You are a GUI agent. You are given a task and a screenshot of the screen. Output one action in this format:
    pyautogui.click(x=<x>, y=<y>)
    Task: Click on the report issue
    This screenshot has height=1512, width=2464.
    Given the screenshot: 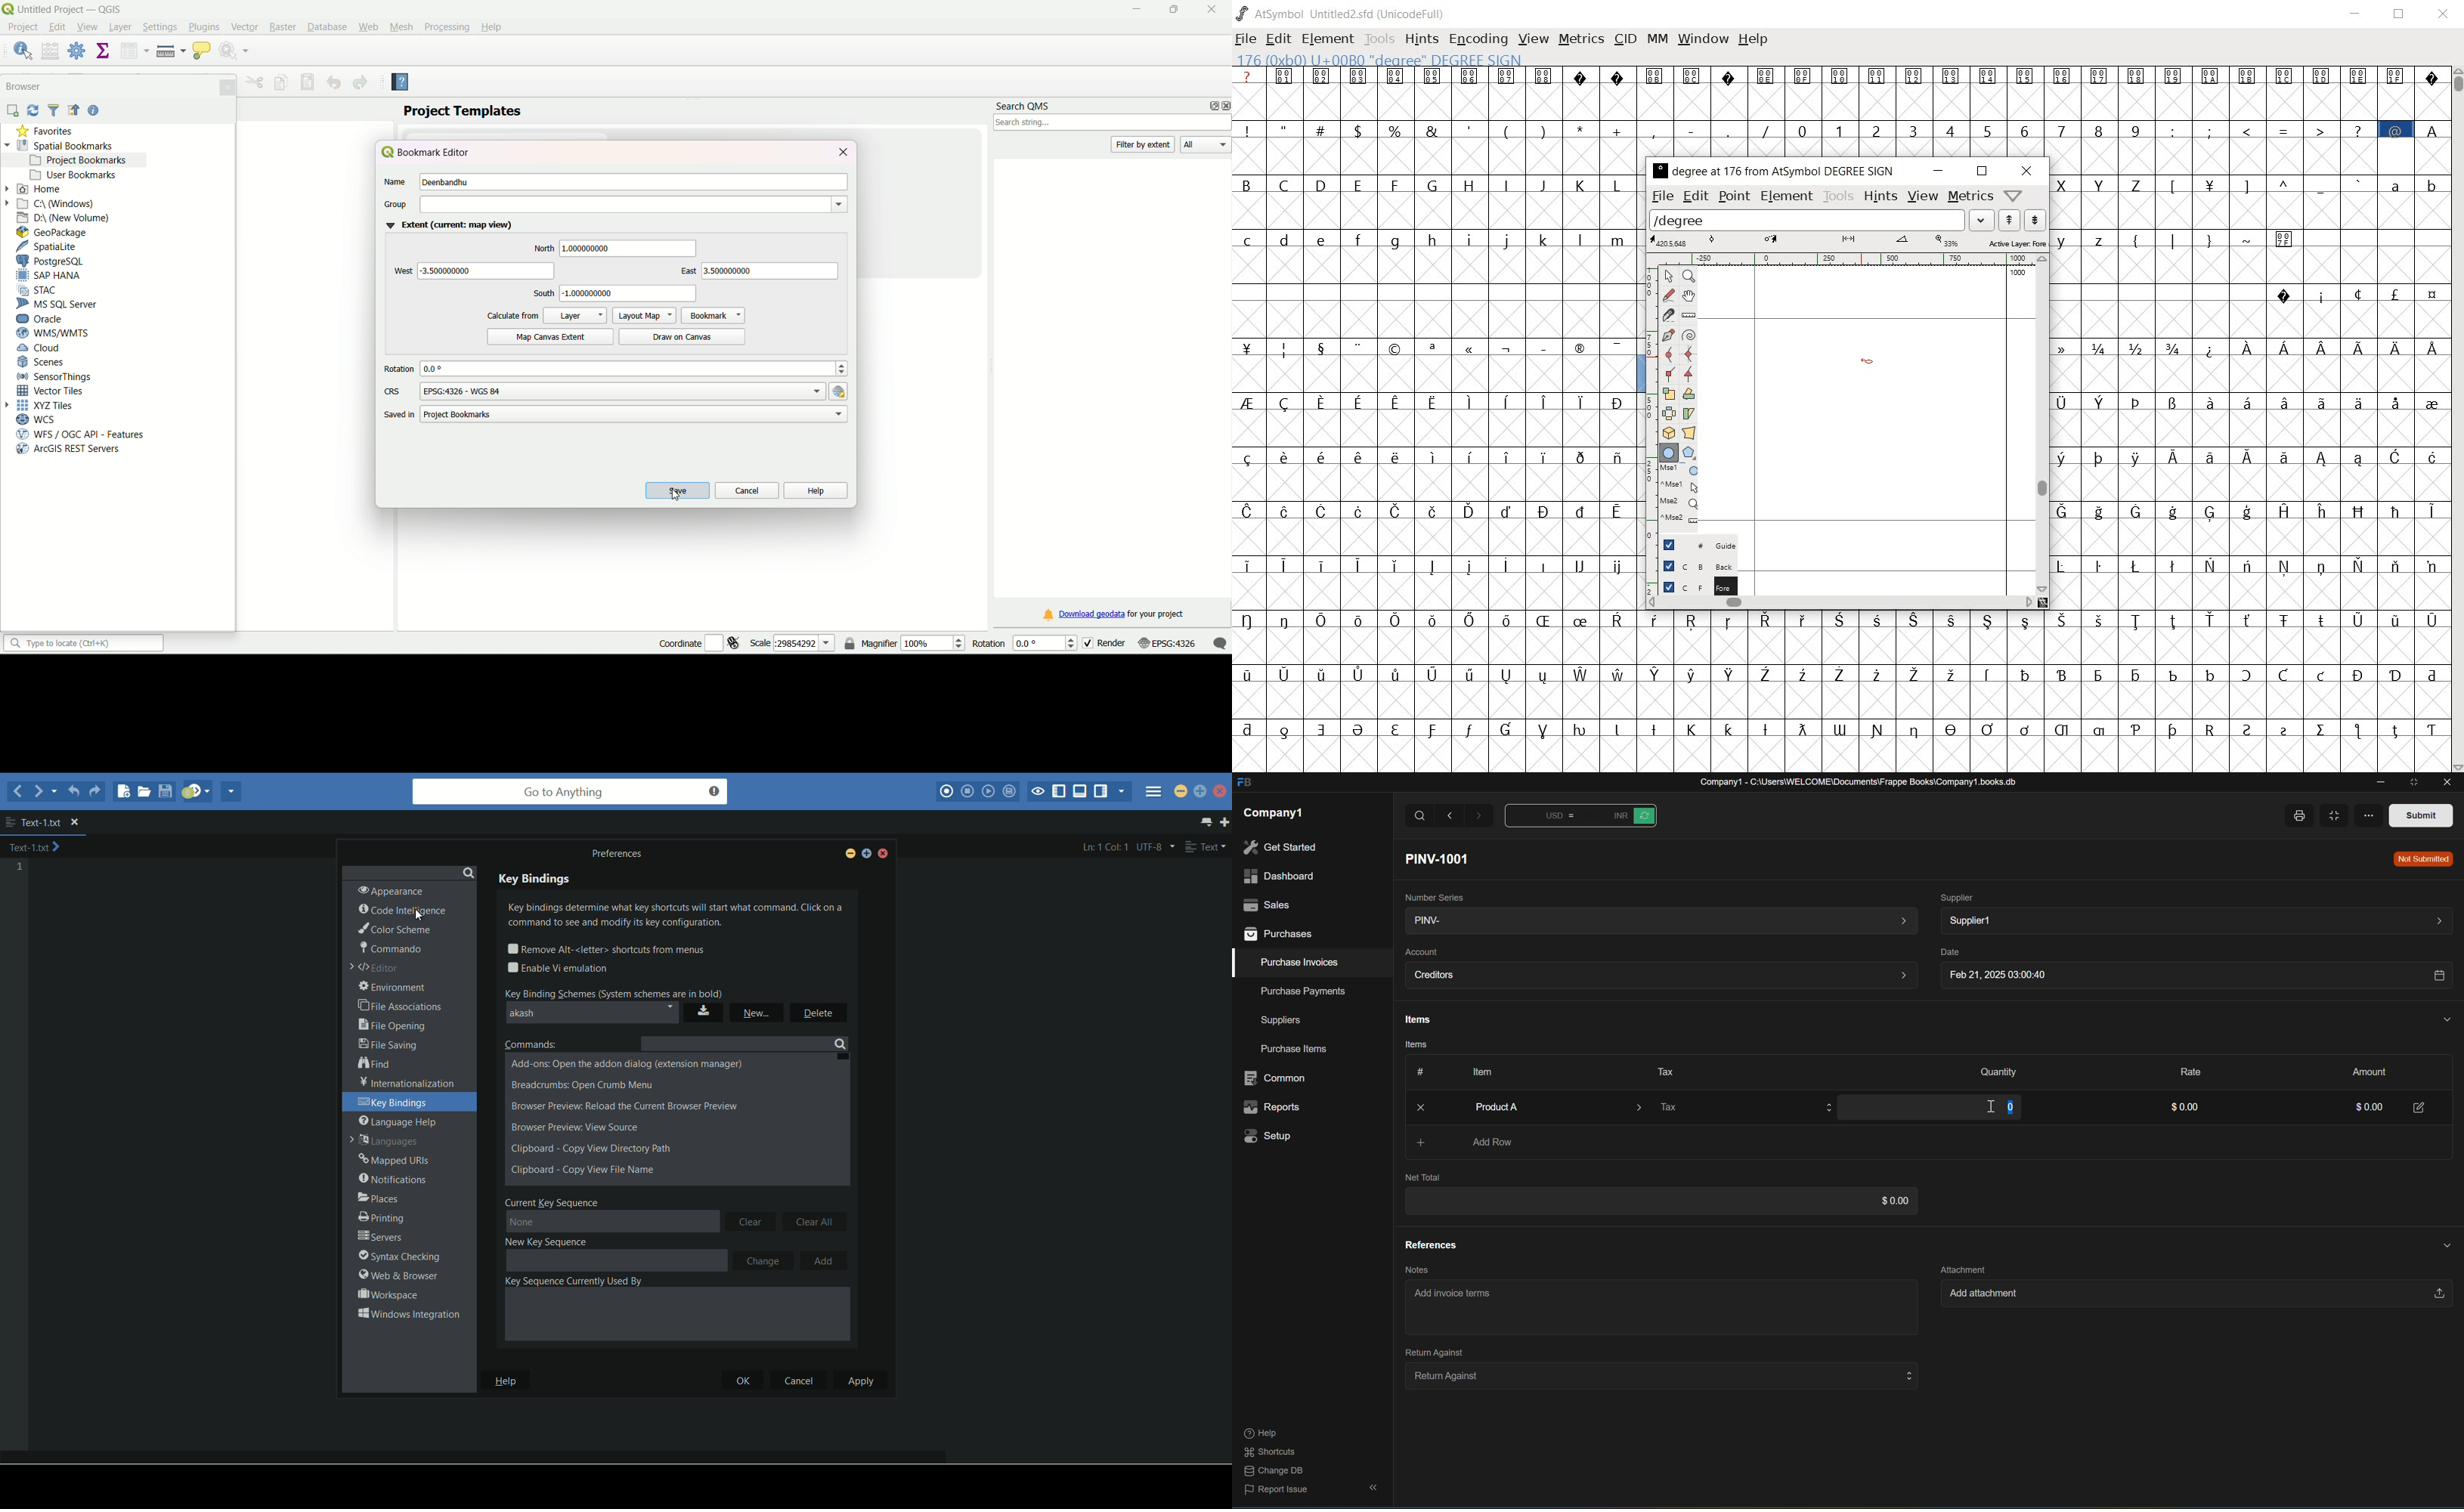 What is the action you would take?
    pyautogui.click(x=1276, y=1493)
    